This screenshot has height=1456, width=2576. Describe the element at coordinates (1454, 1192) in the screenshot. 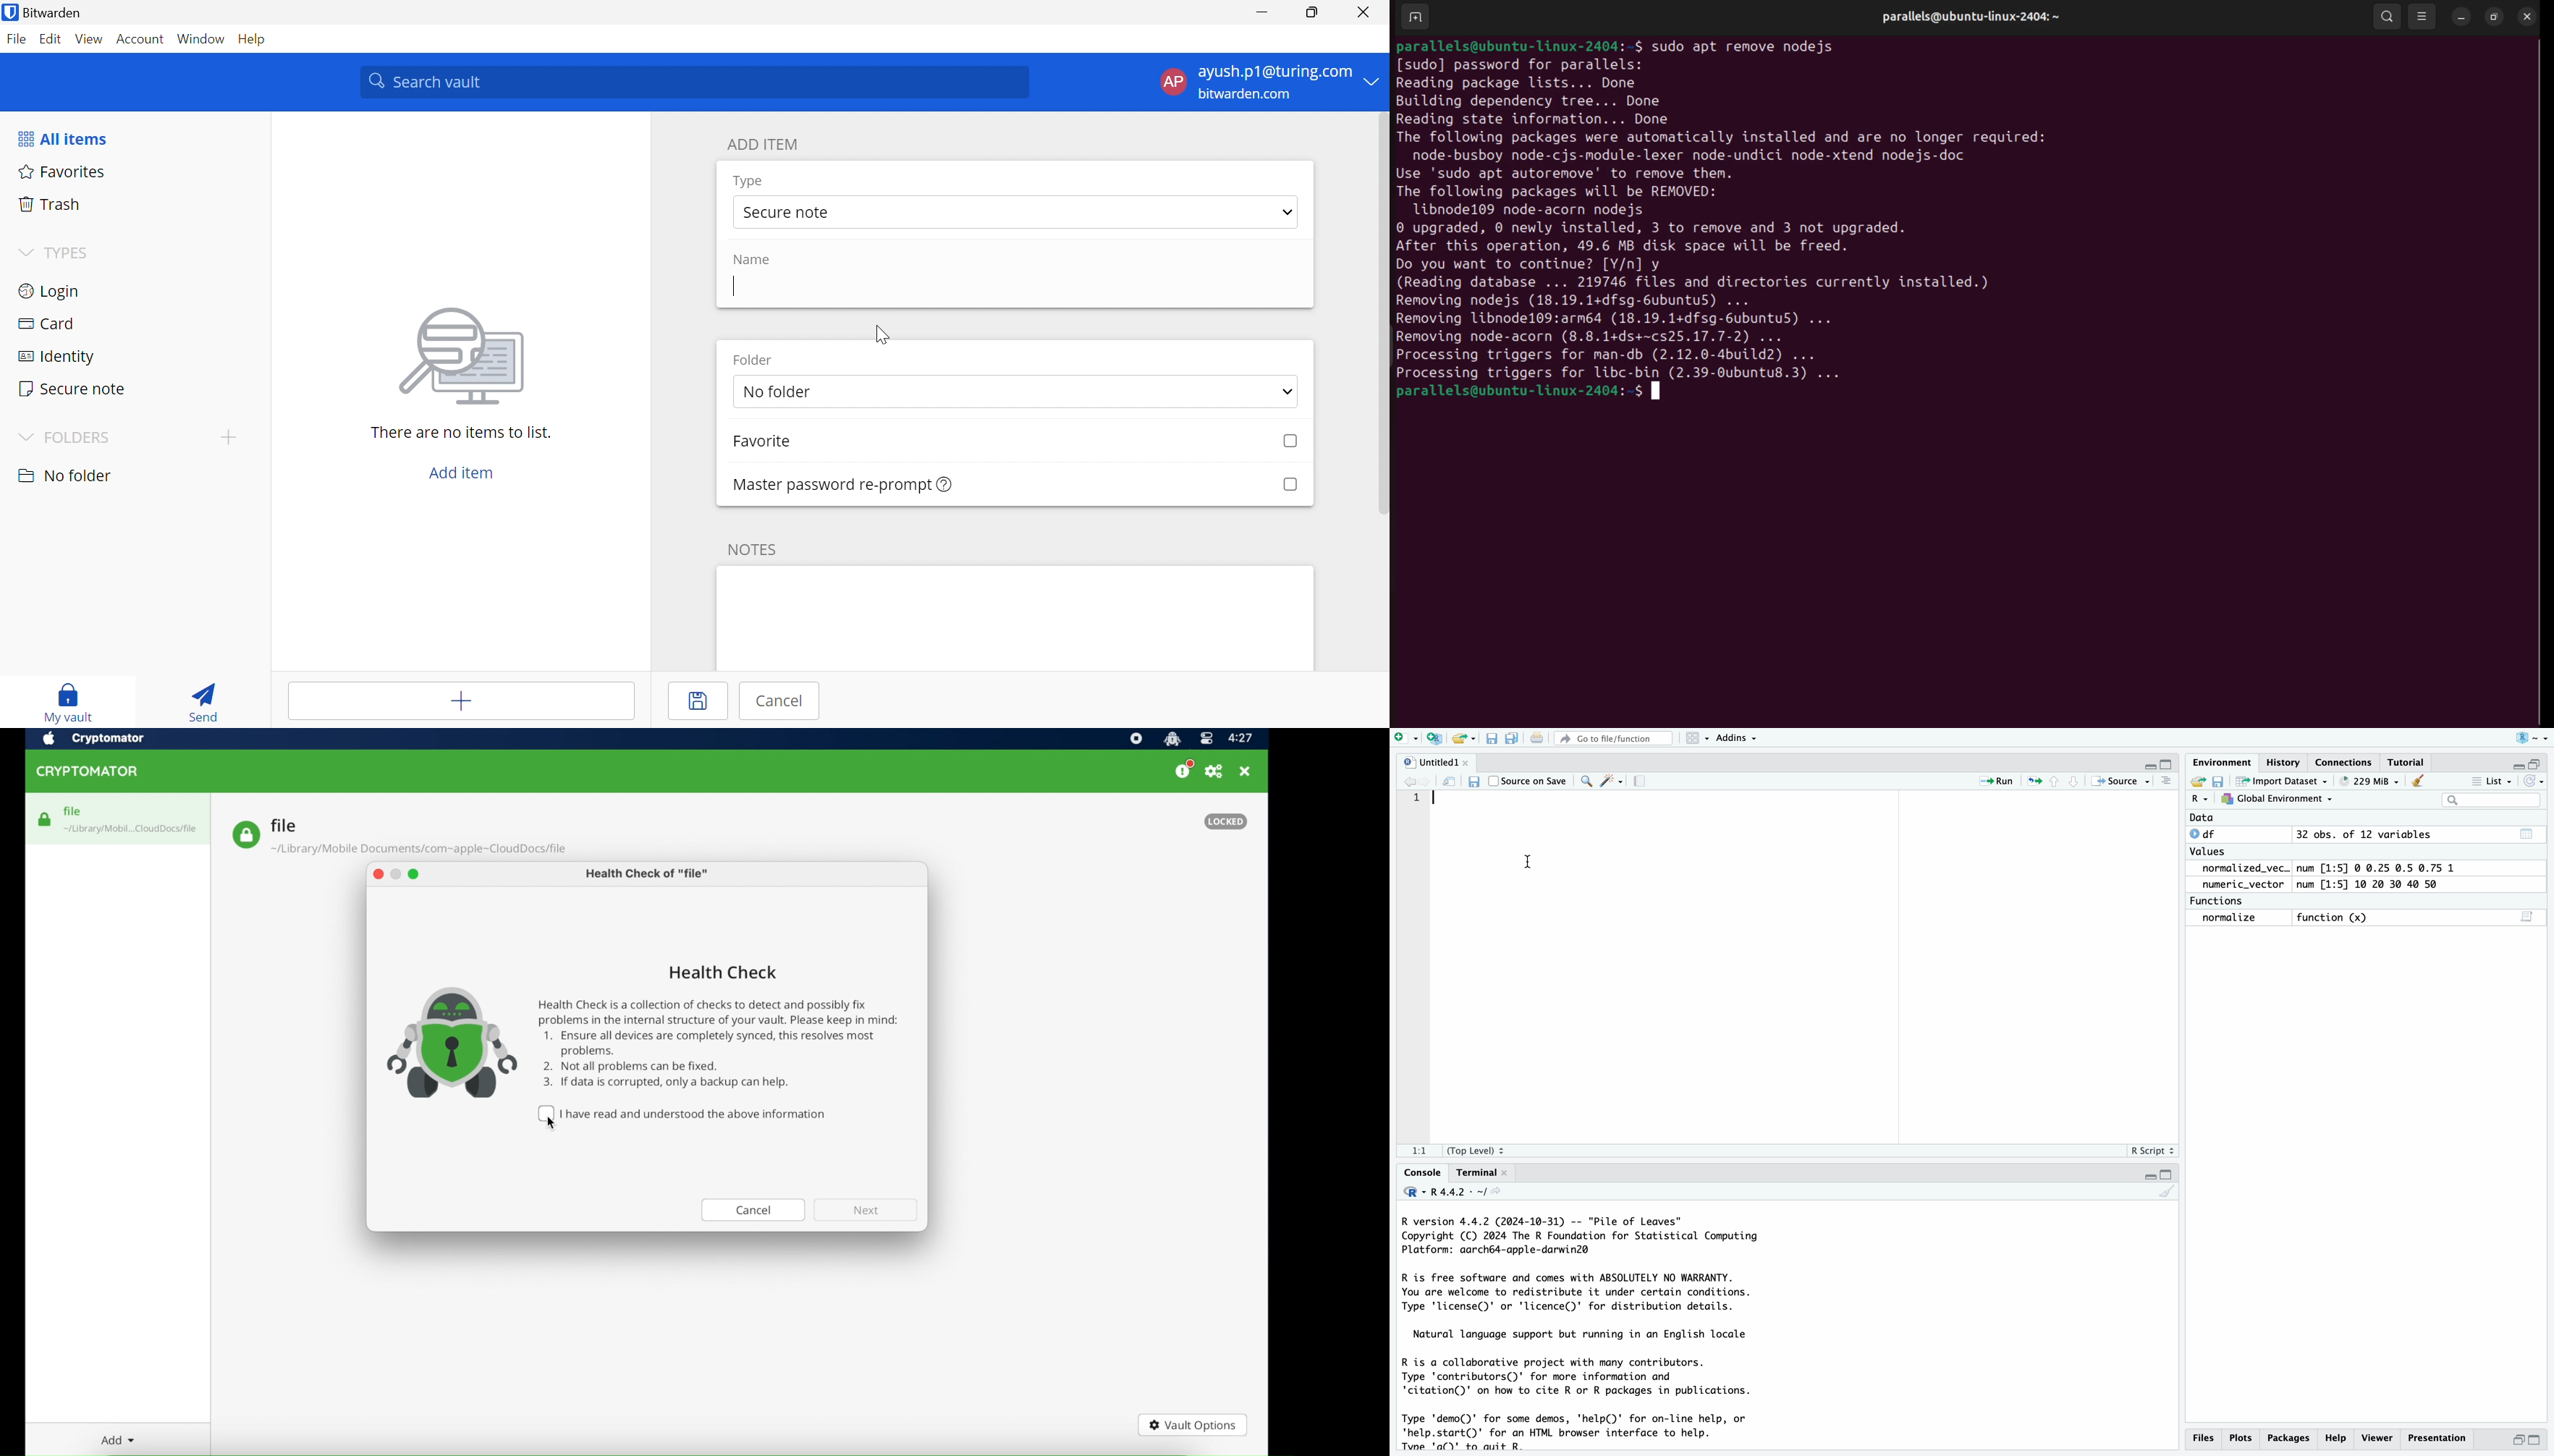

I see `R 4.4.2 . ~/` at that location.